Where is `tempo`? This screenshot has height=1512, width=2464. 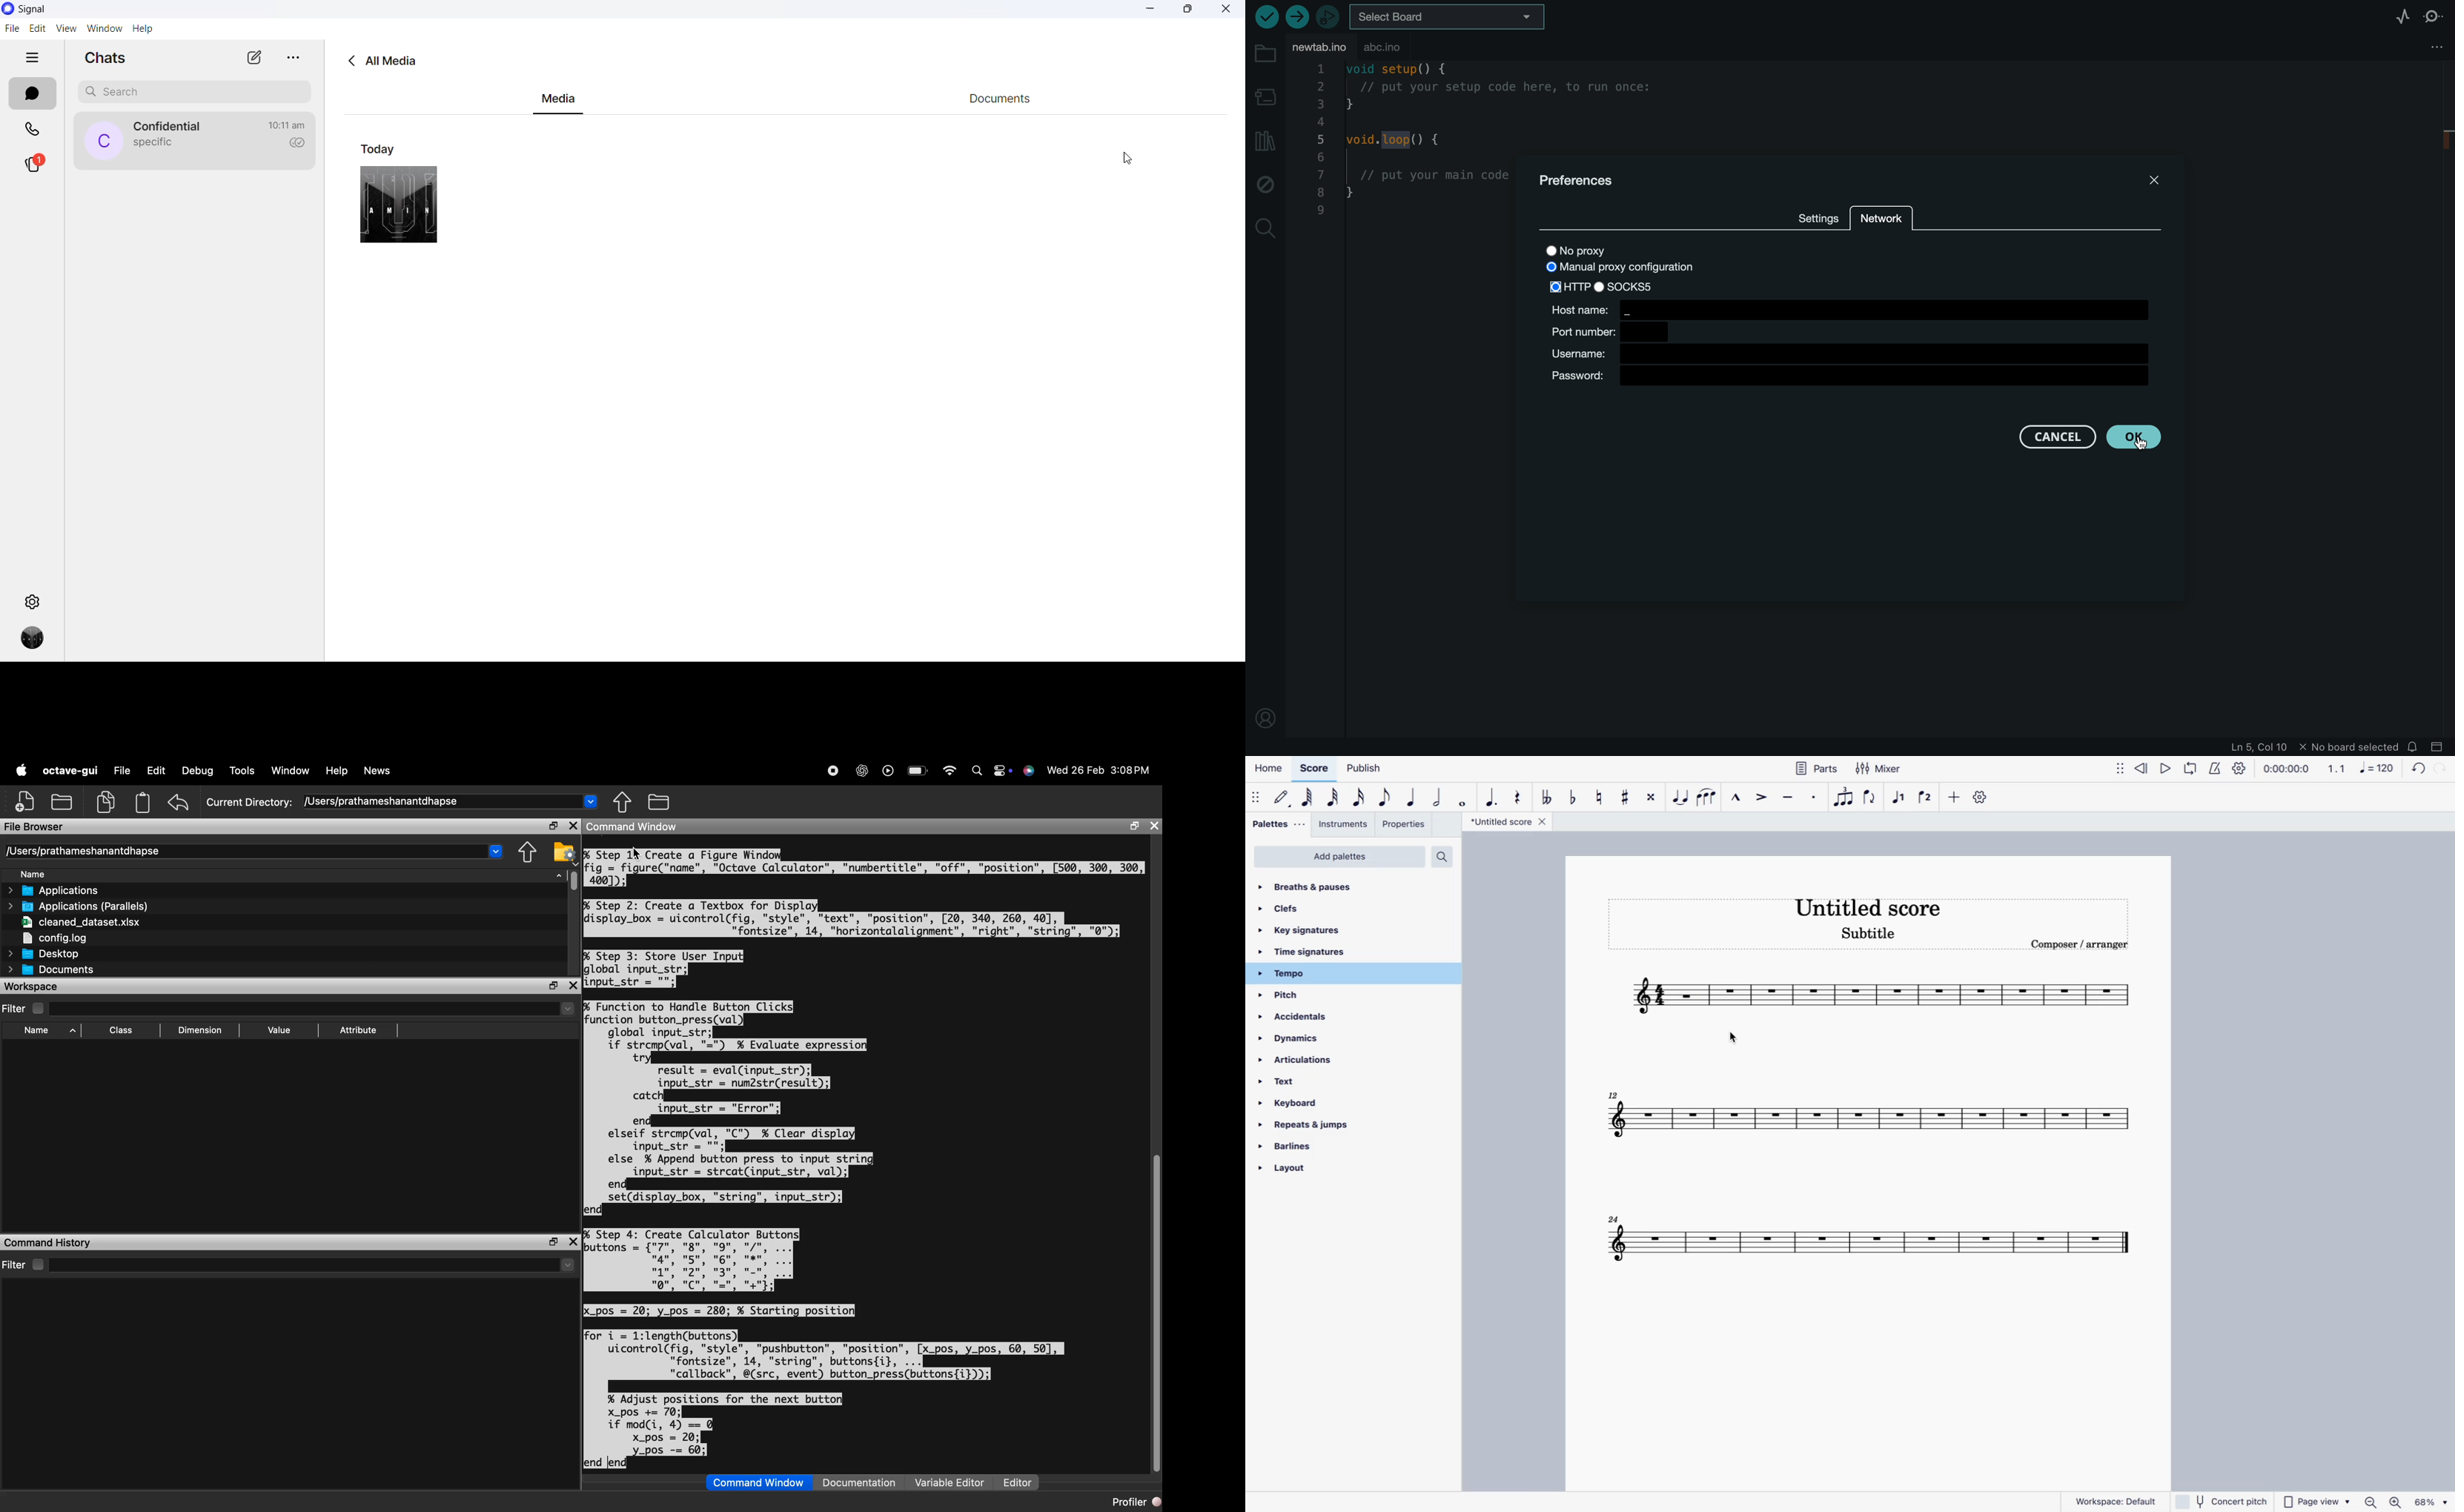 tempo is located at coordinates (1331, 973).